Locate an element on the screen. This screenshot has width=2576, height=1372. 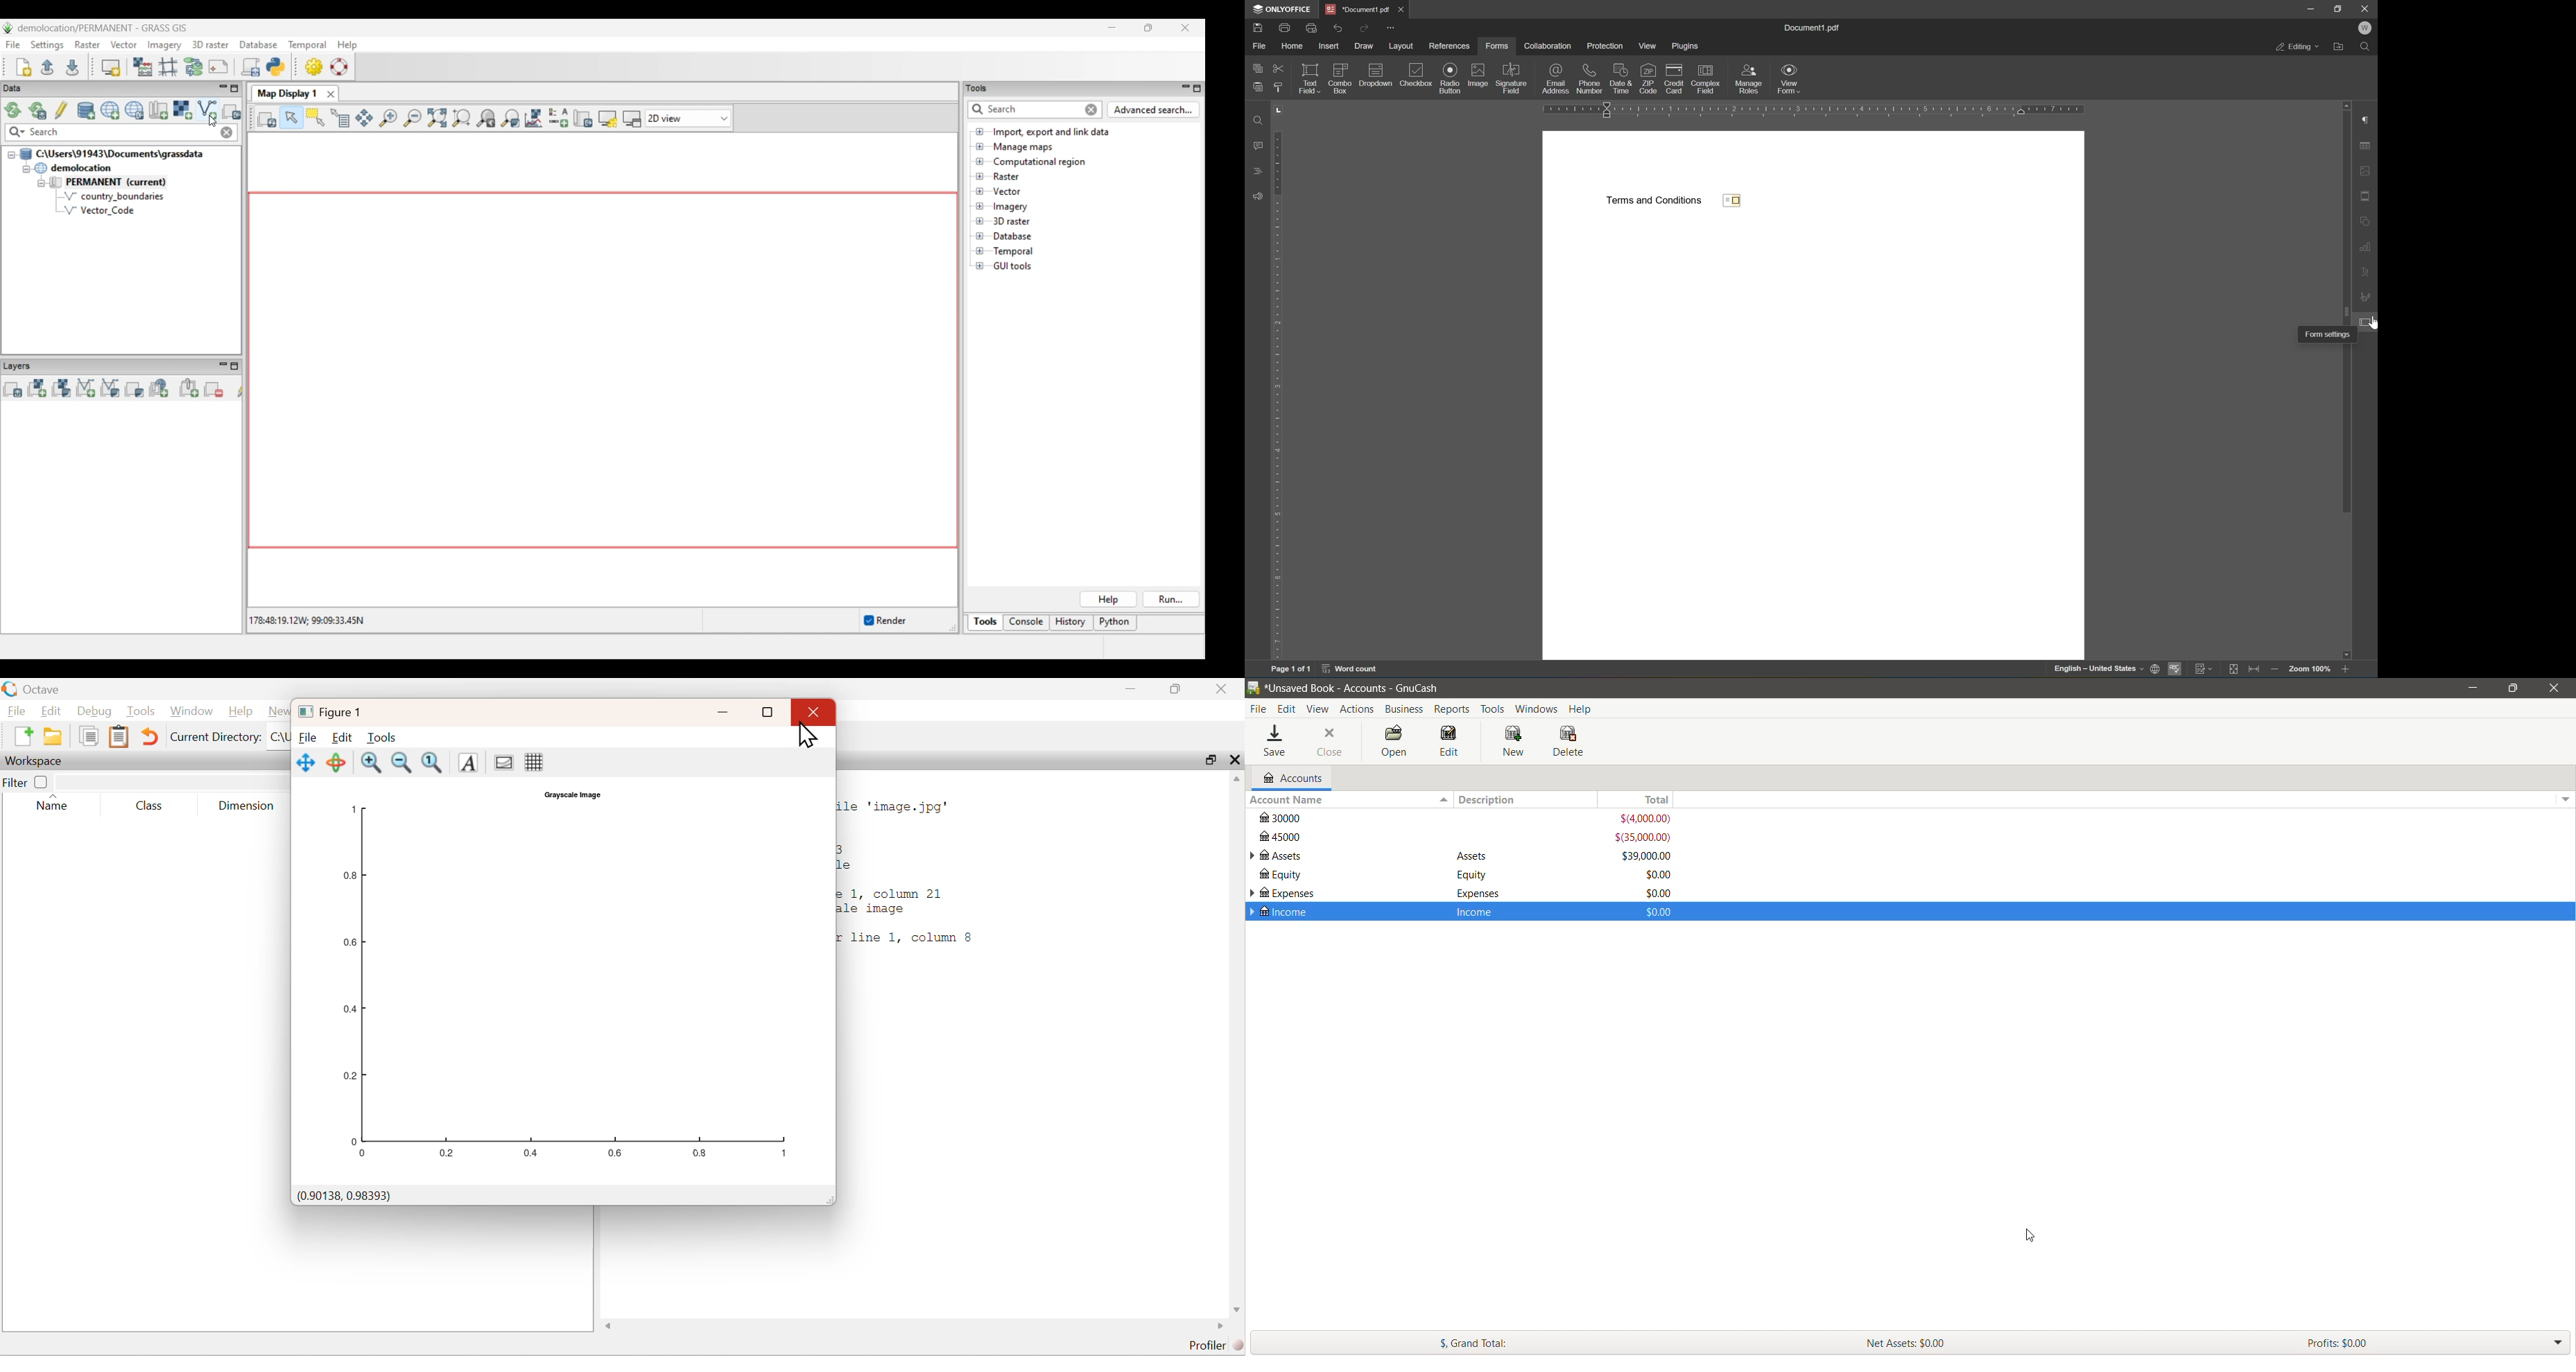
Minimize is located at coordinates (2473, 687).